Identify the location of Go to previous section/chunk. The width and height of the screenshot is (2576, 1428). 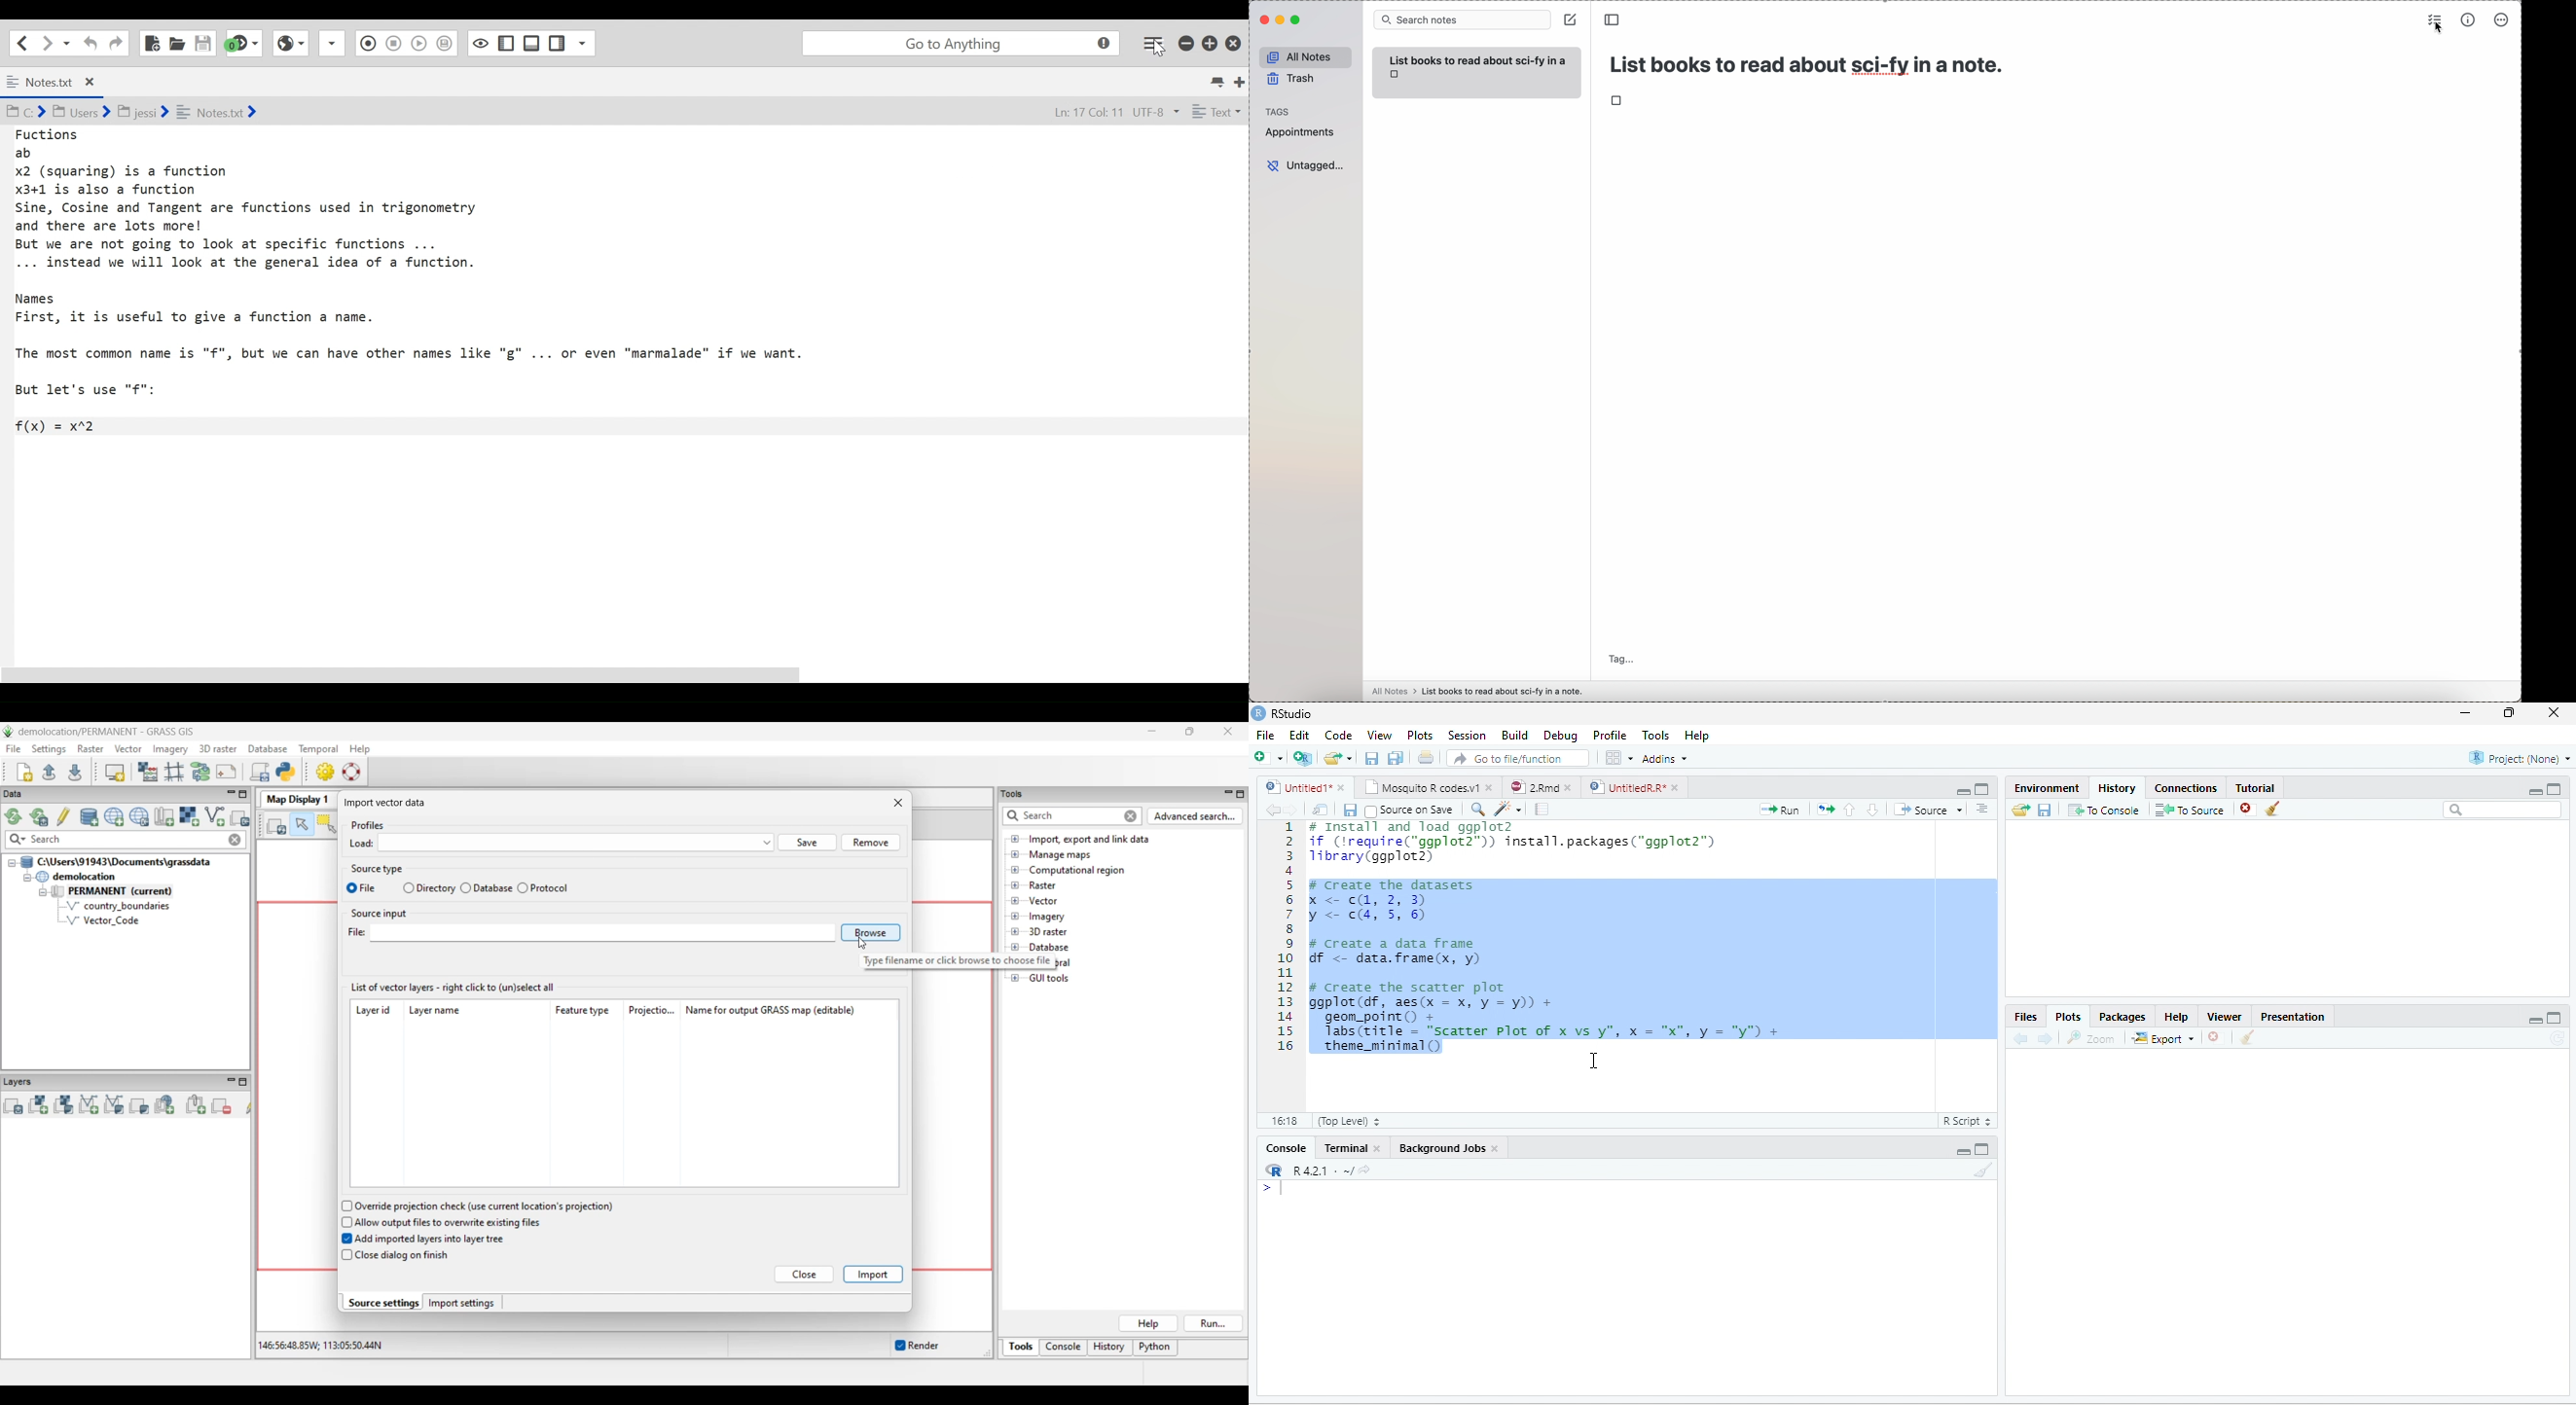
(1850, 810).